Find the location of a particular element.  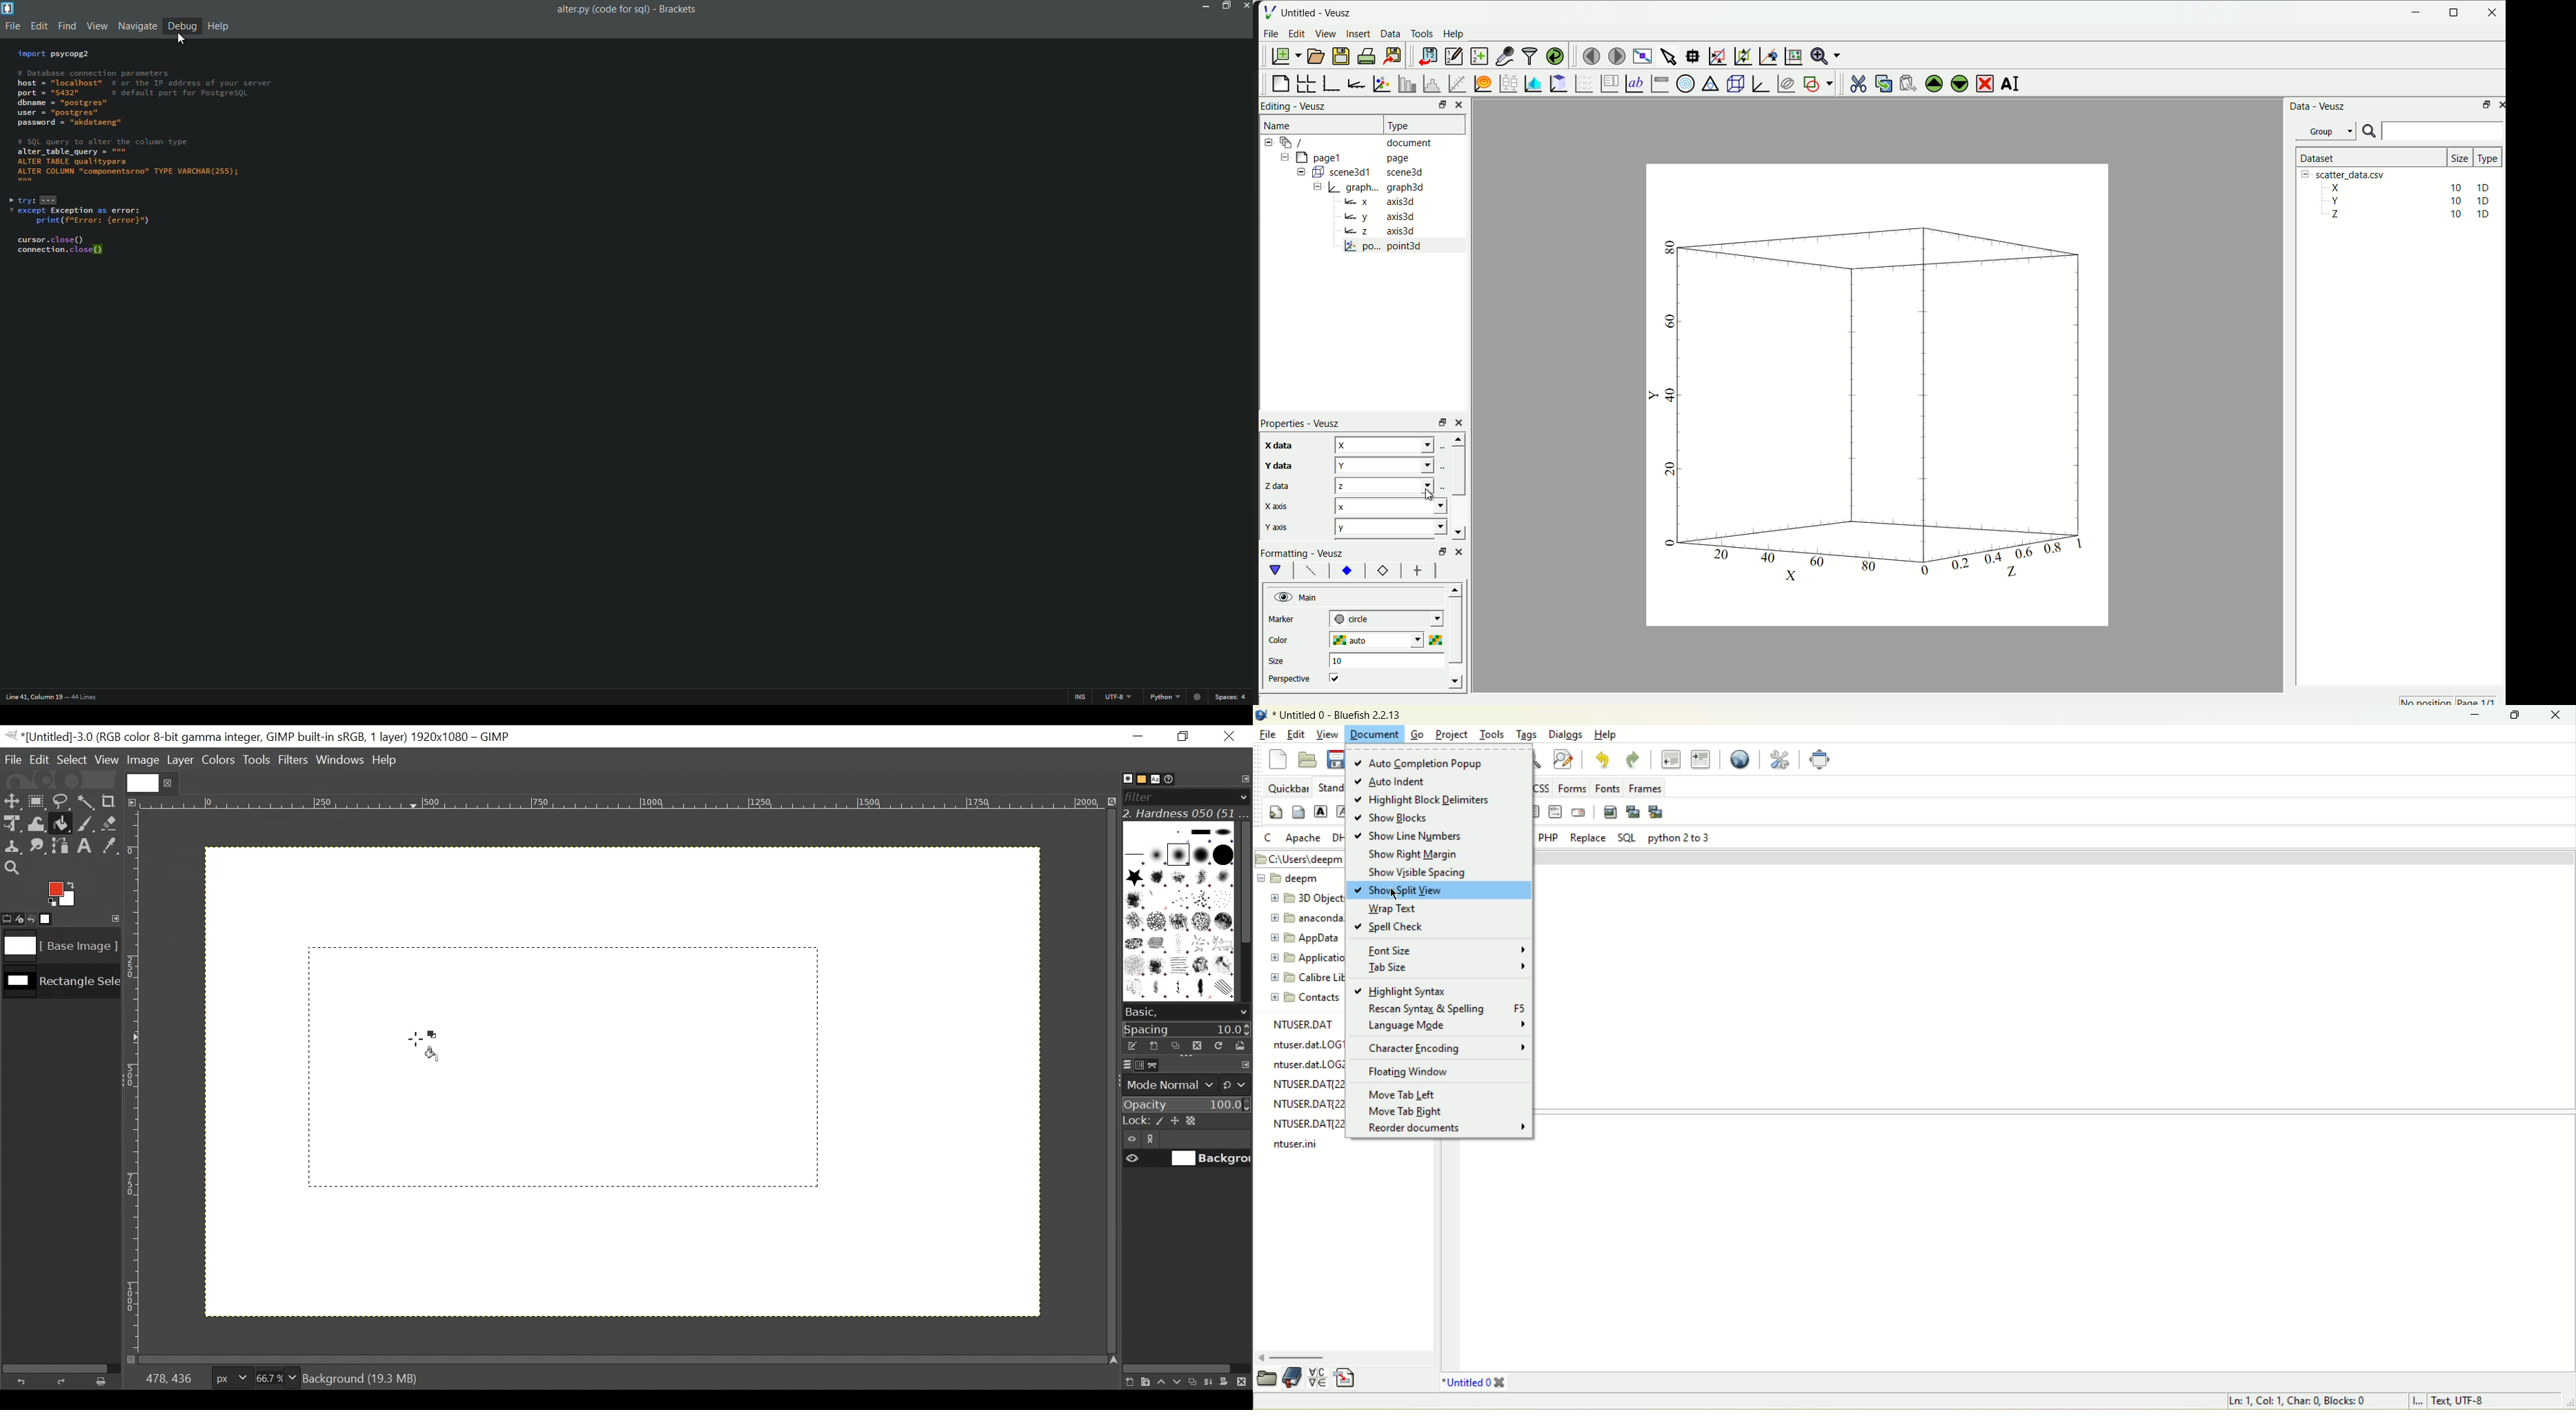

Vertical scroll bar is located at coordinates (1244, 881).